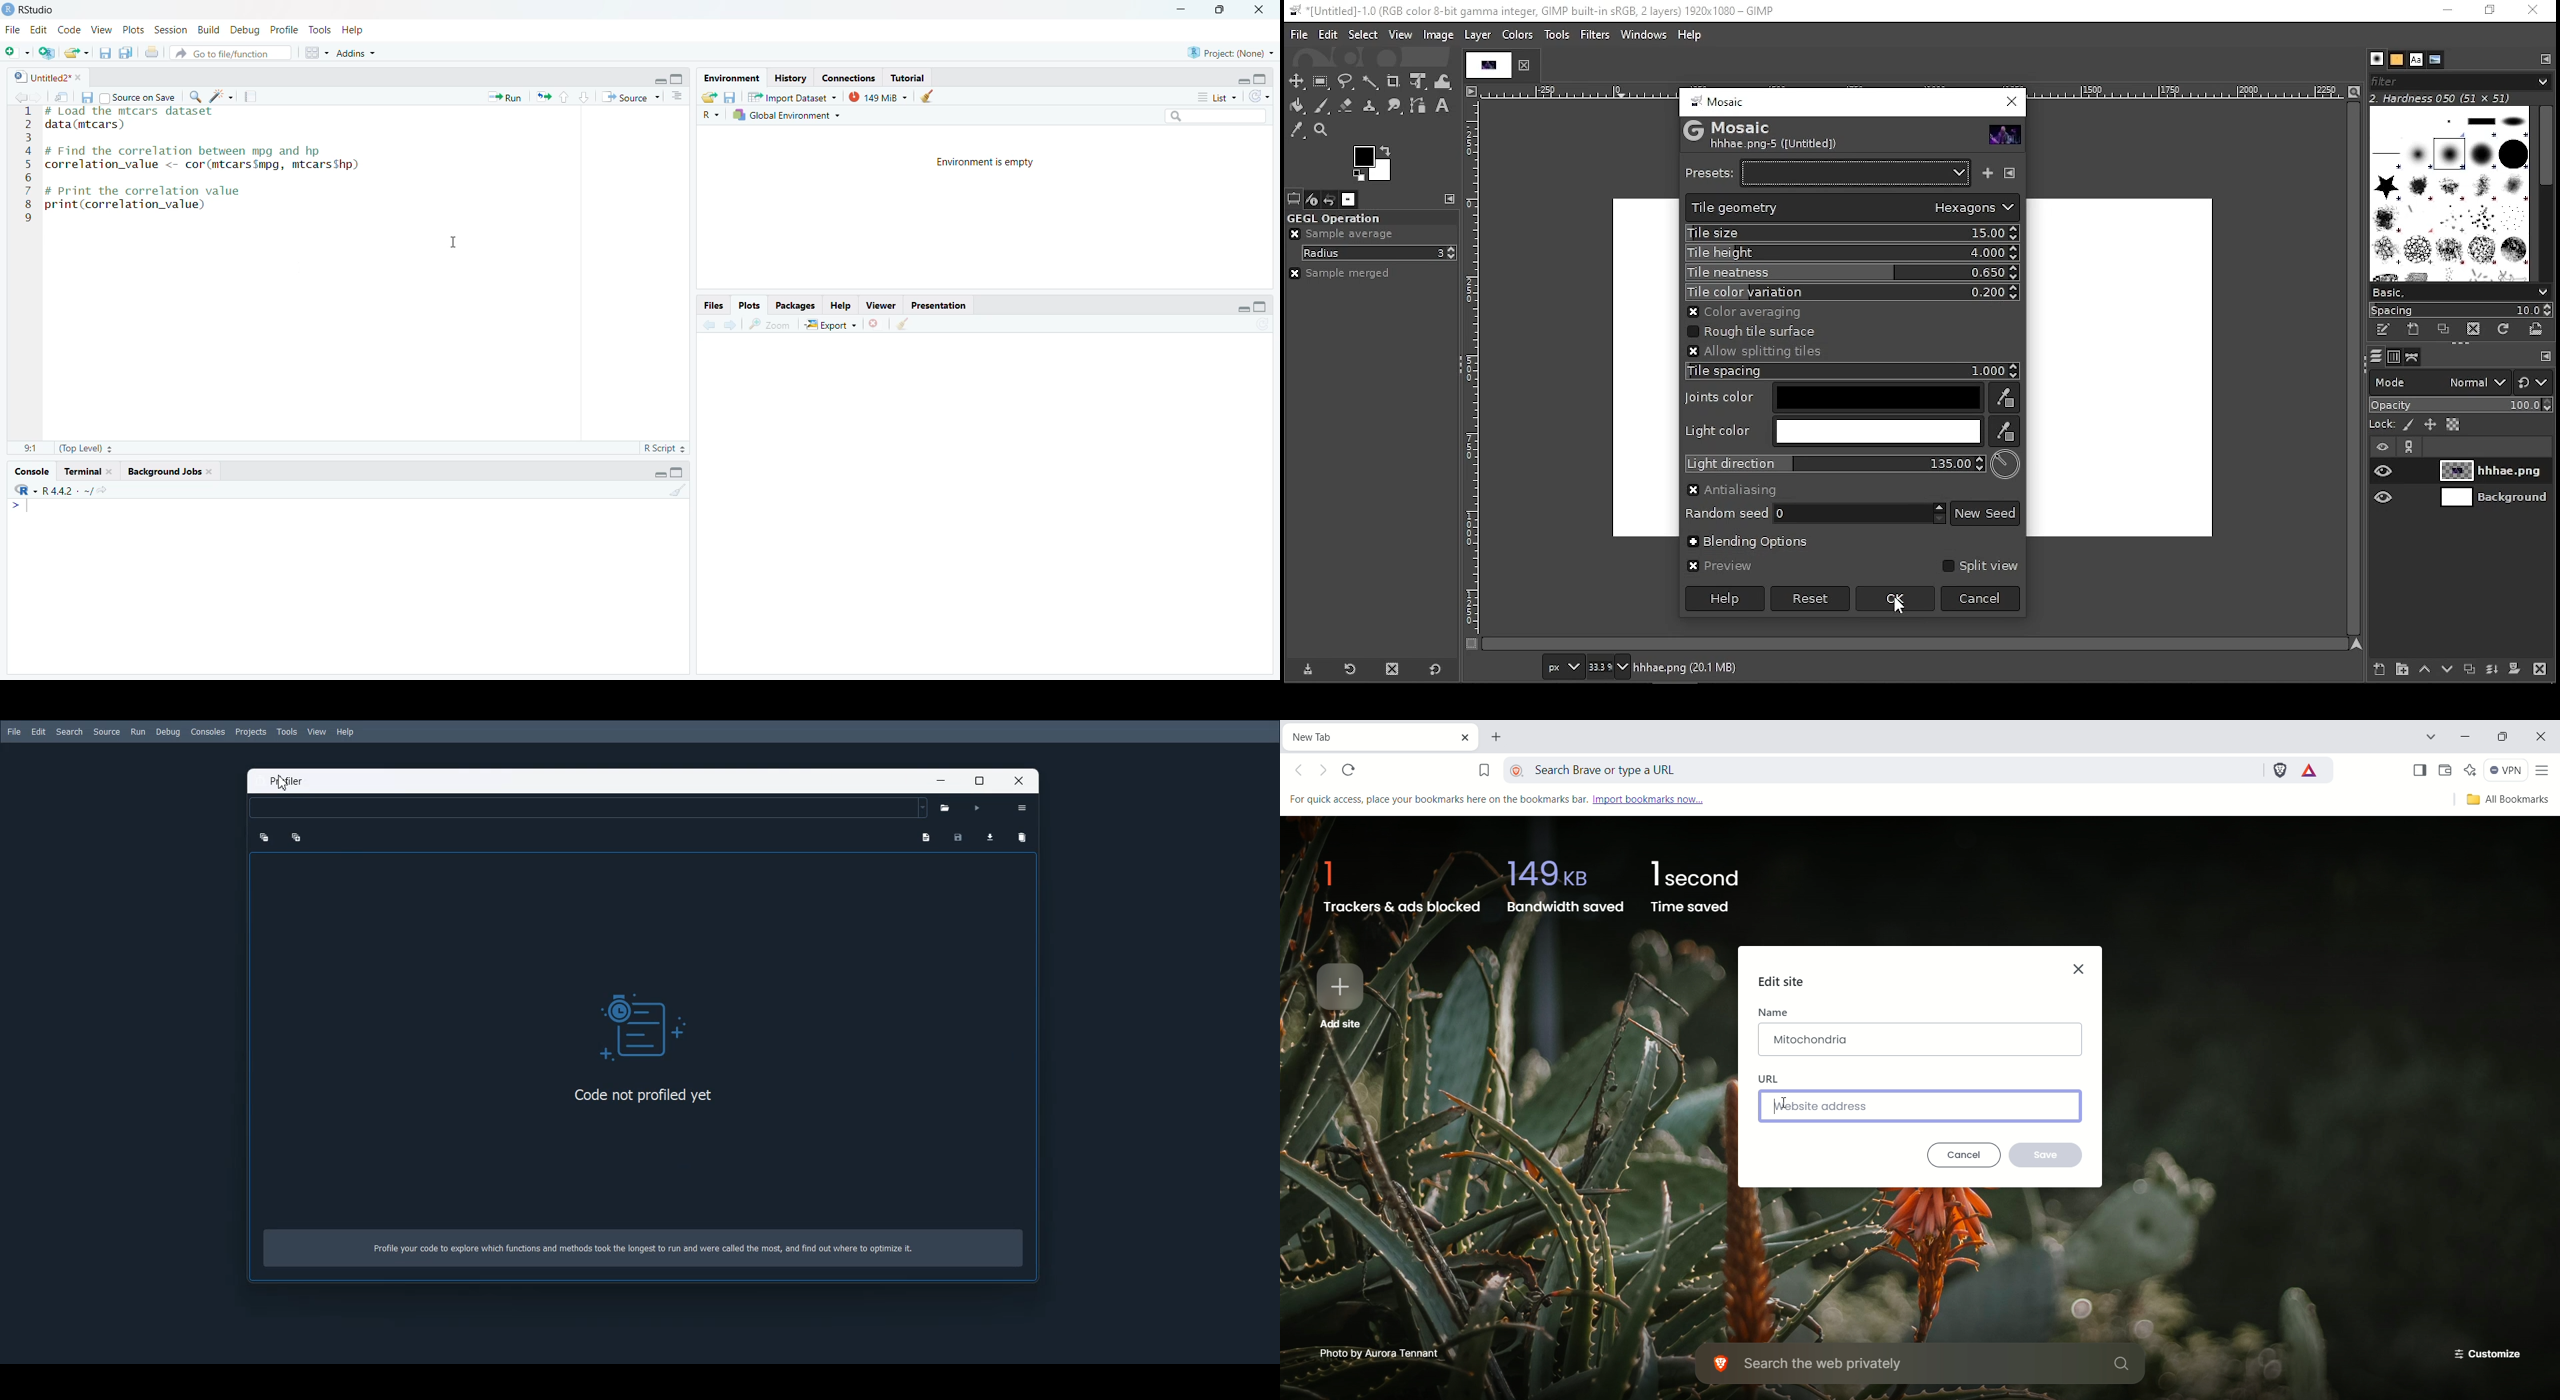  What do you see at coordinates (785, 117) in the screenshot?
I see `Global Environment` at bounding box center [785, 117].